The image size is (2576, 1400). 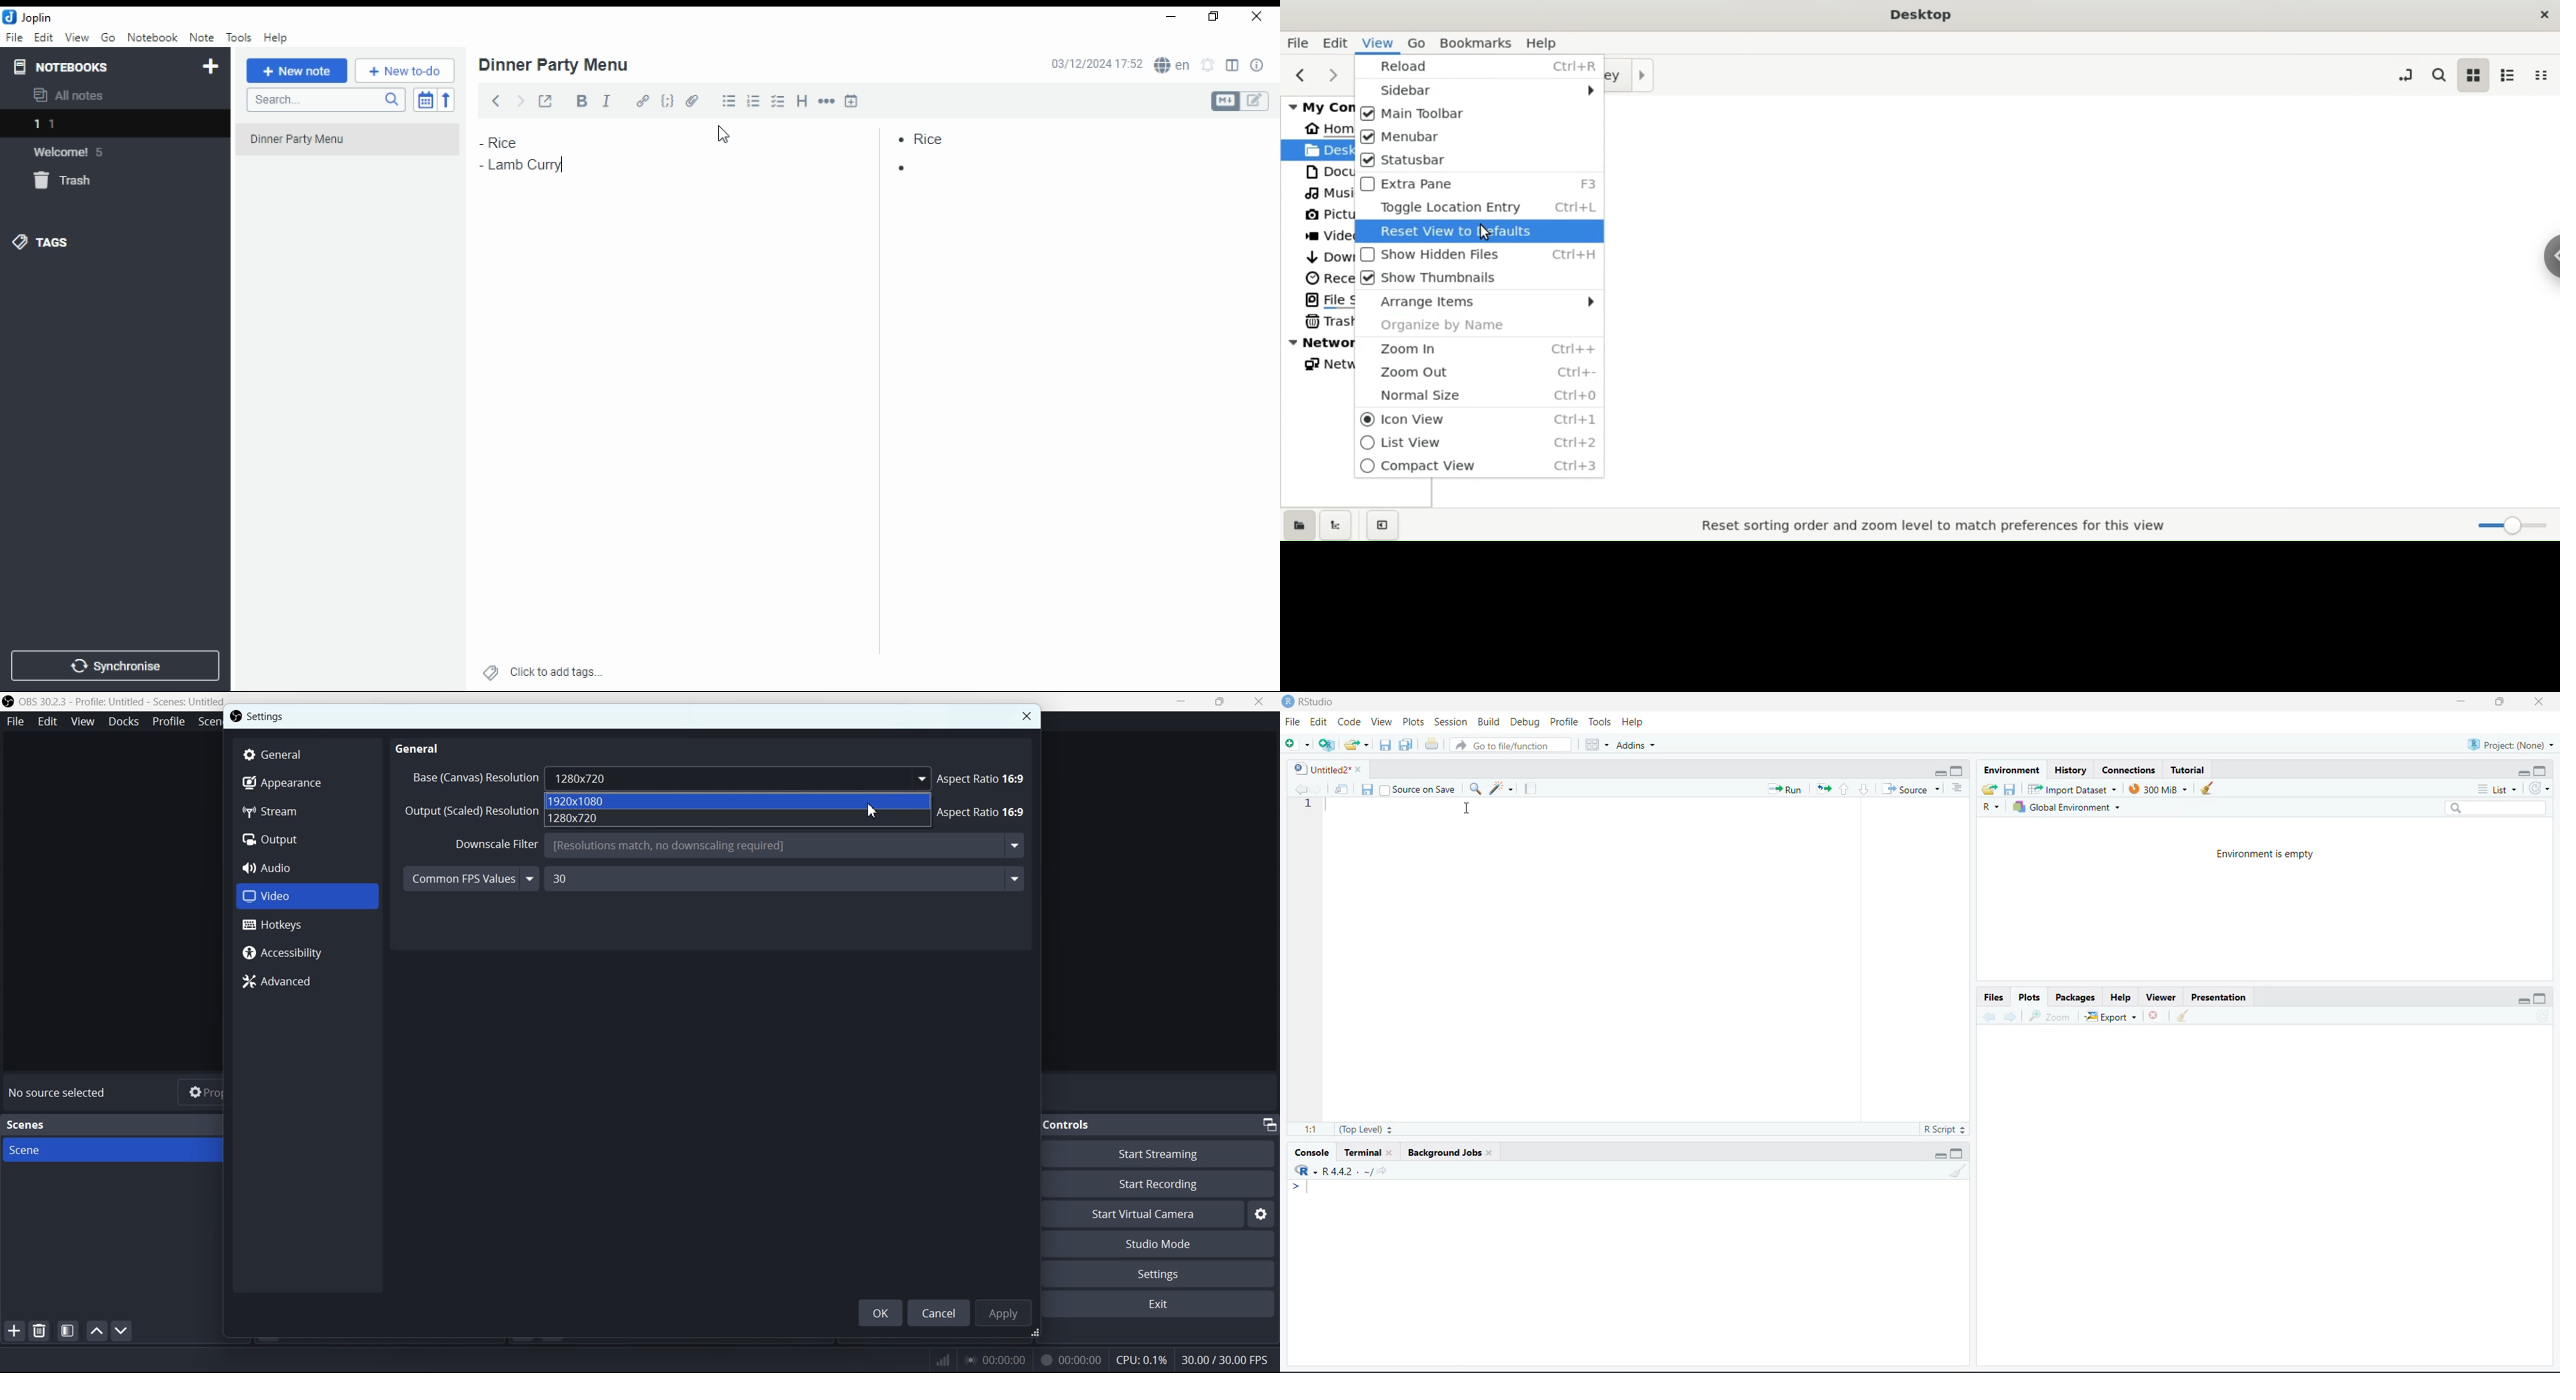 I want to click on Settings, so click(x=1261, y=1213).